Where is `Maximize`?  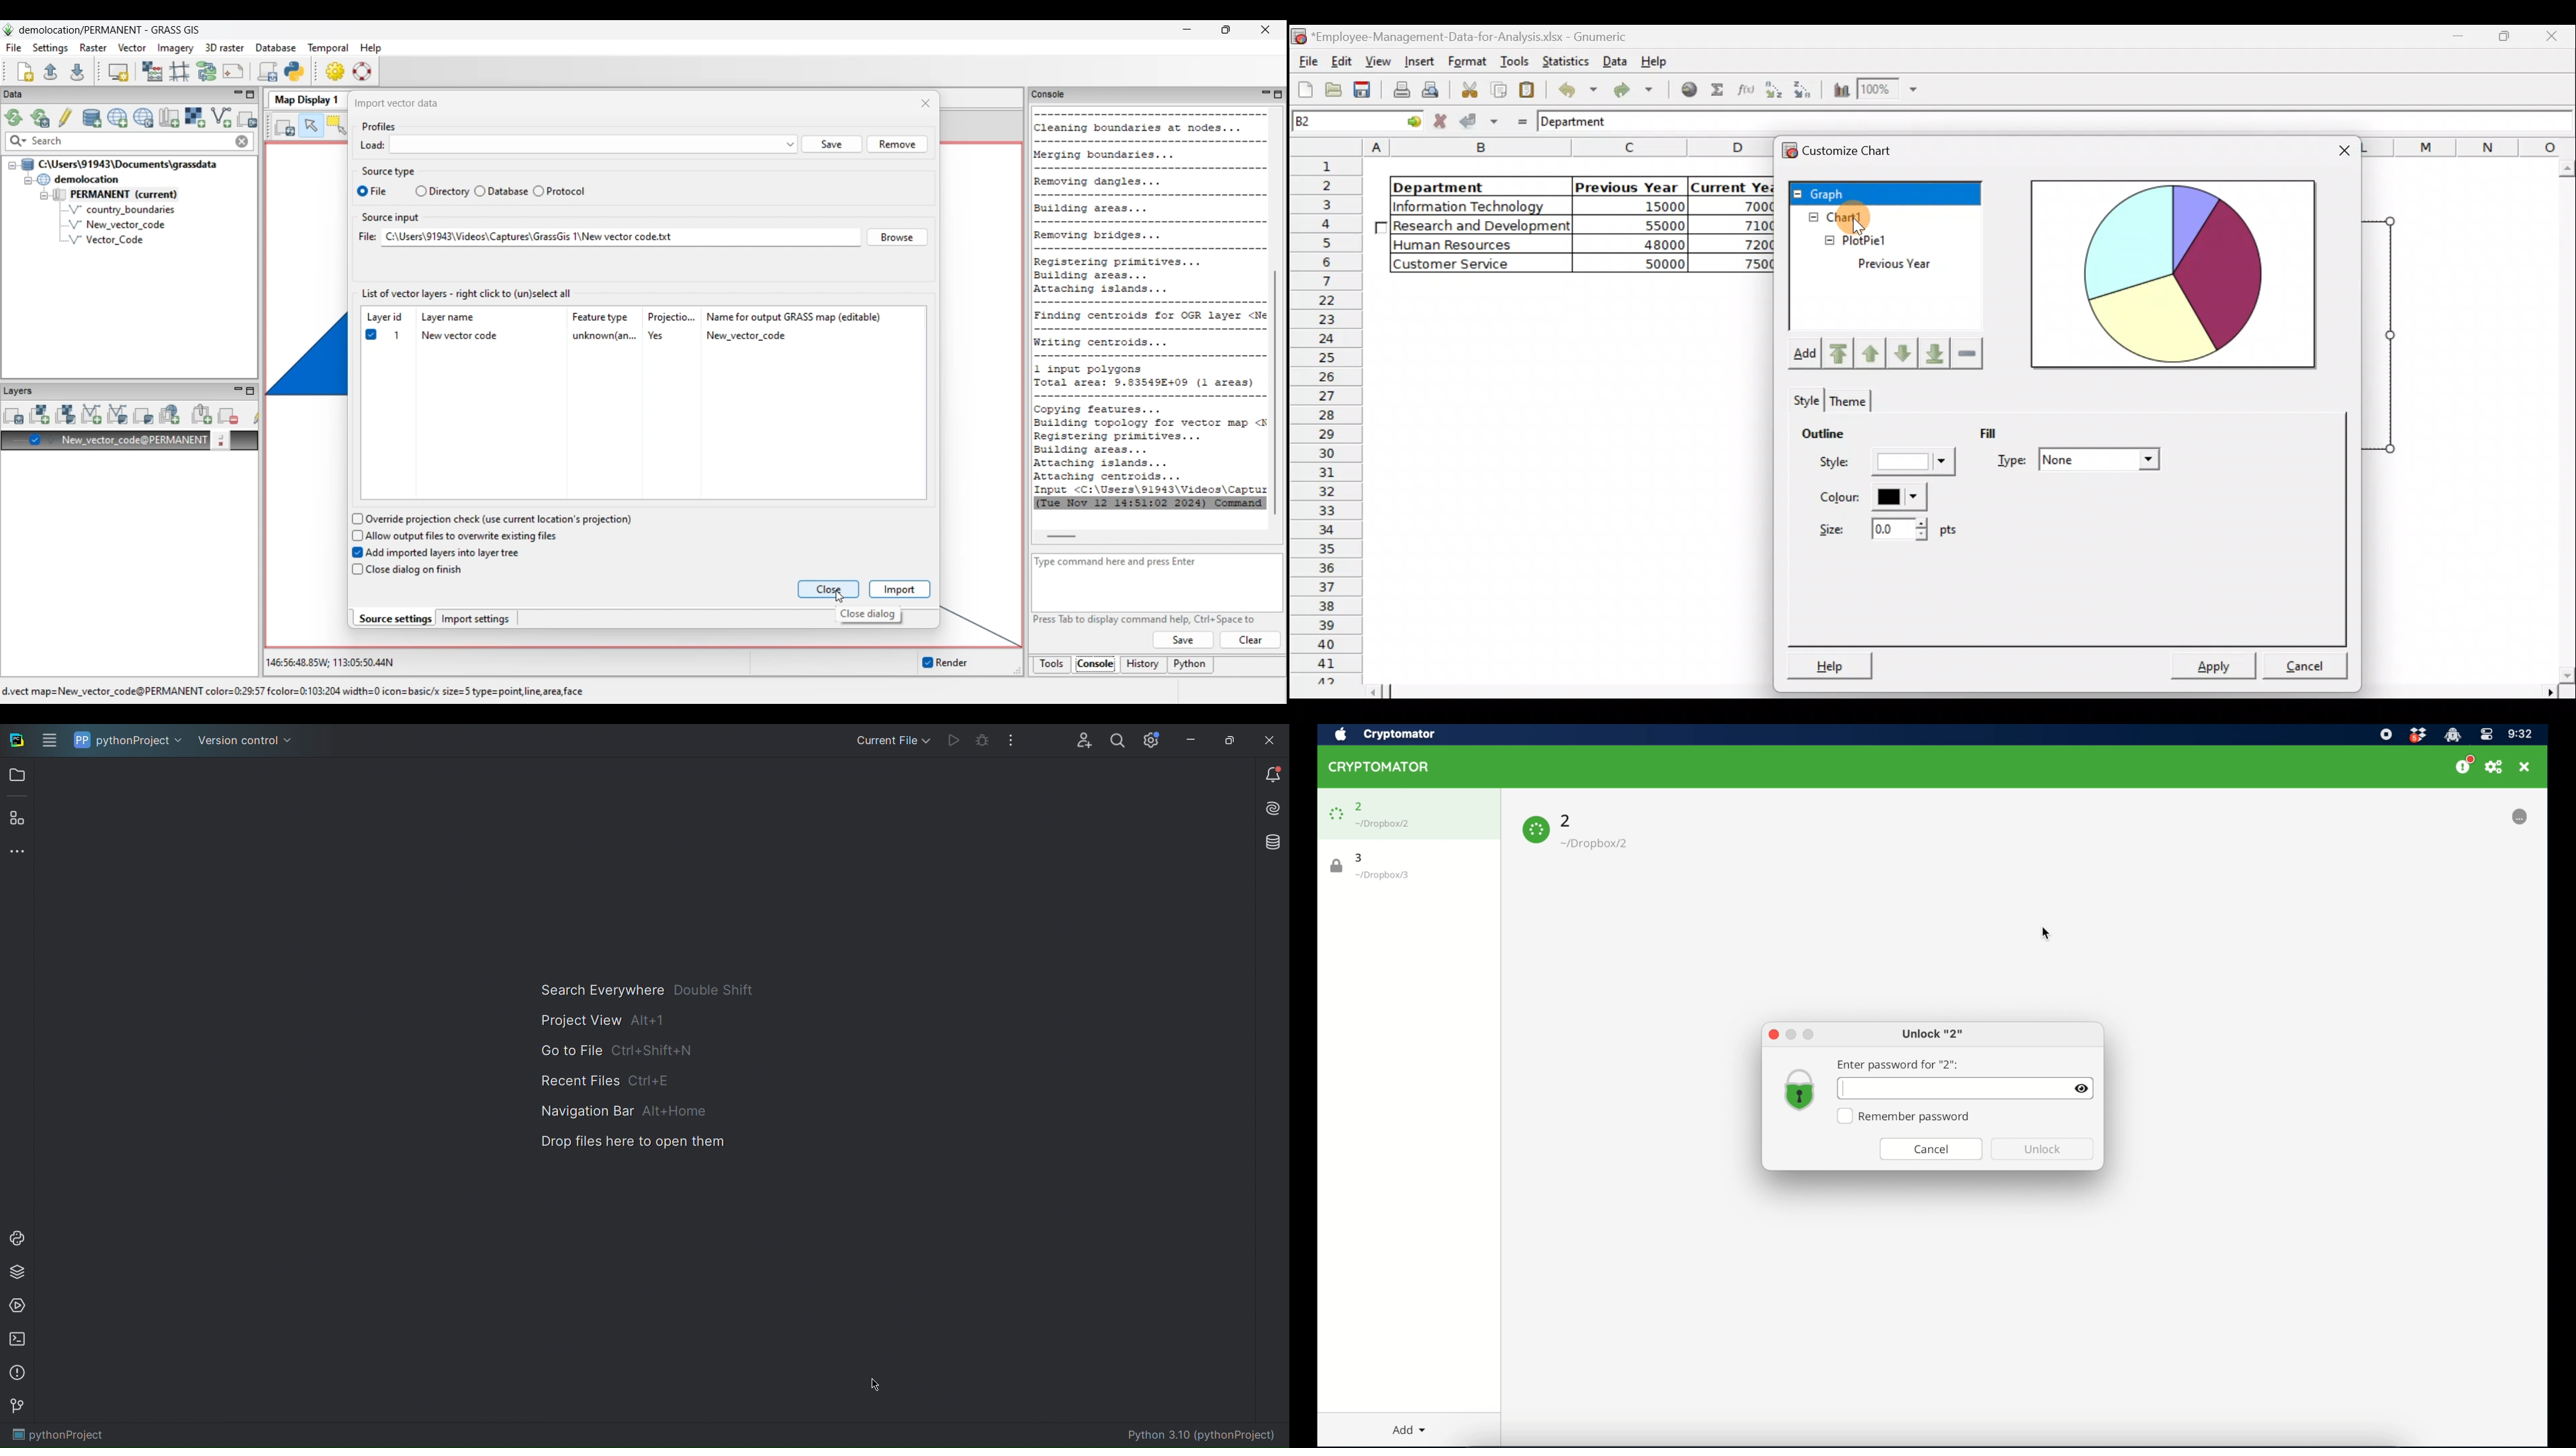
Maximize is located at coordinates (2463, 38).